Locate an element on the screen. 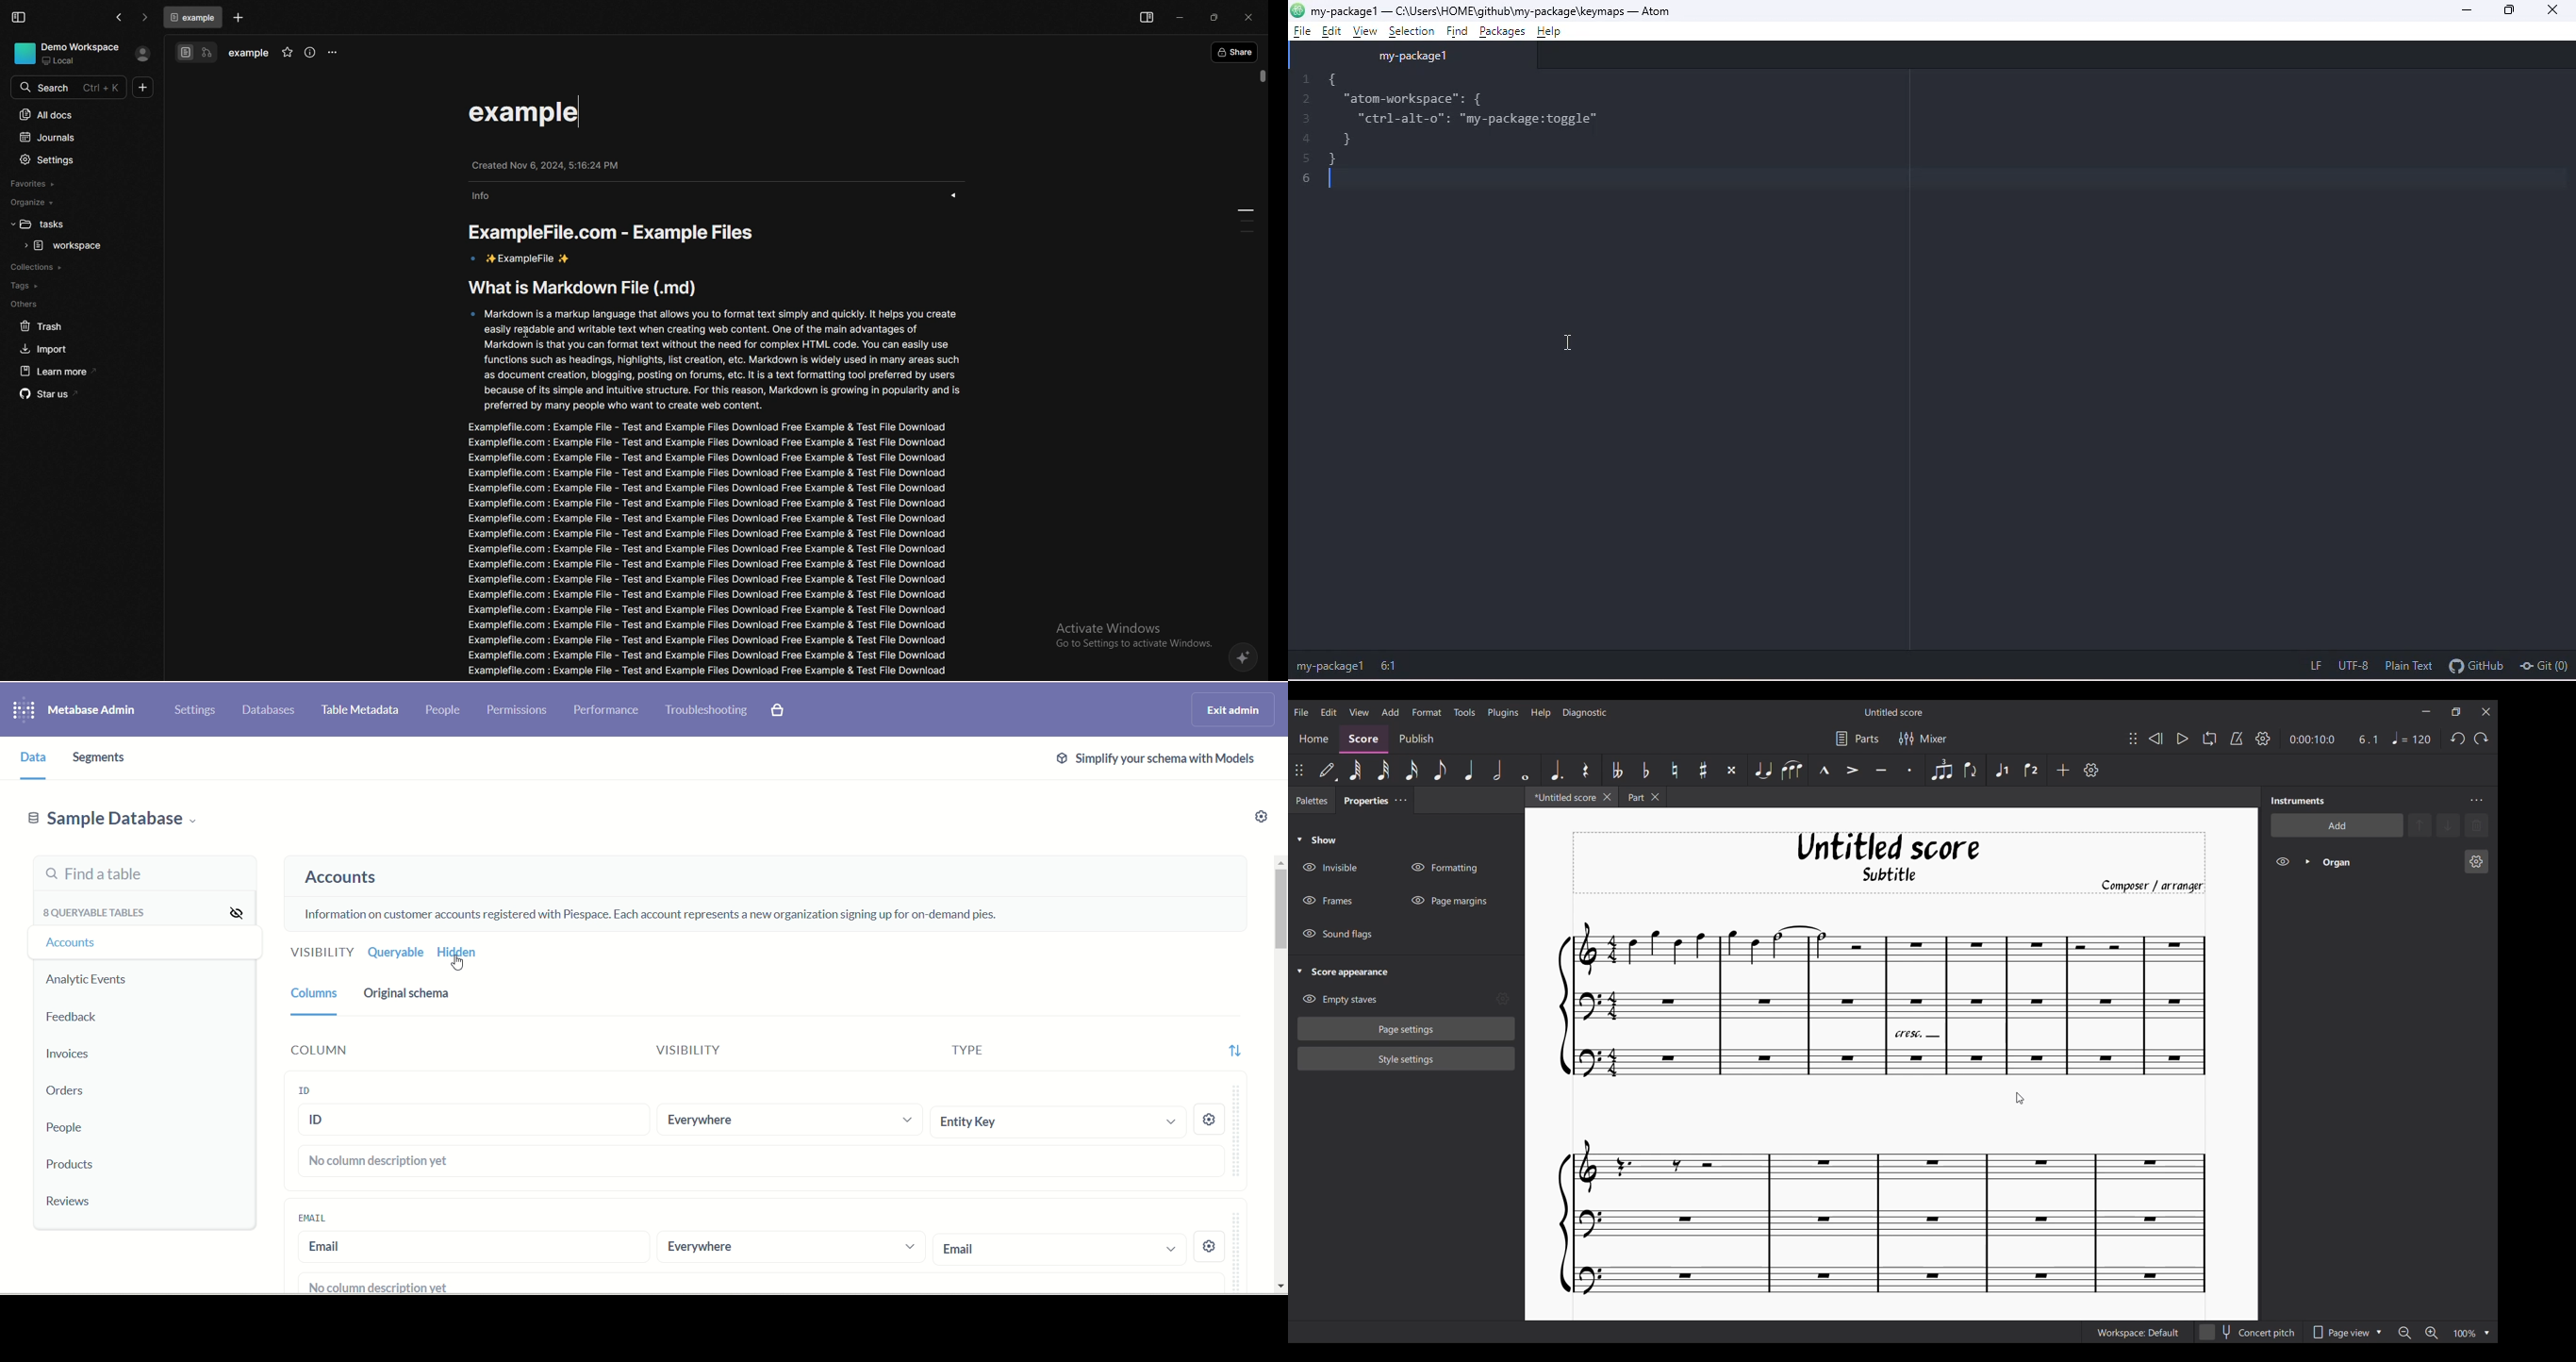 This screenshot has width=2576, height=1372. reviews is located at coordinates (73, 1204).